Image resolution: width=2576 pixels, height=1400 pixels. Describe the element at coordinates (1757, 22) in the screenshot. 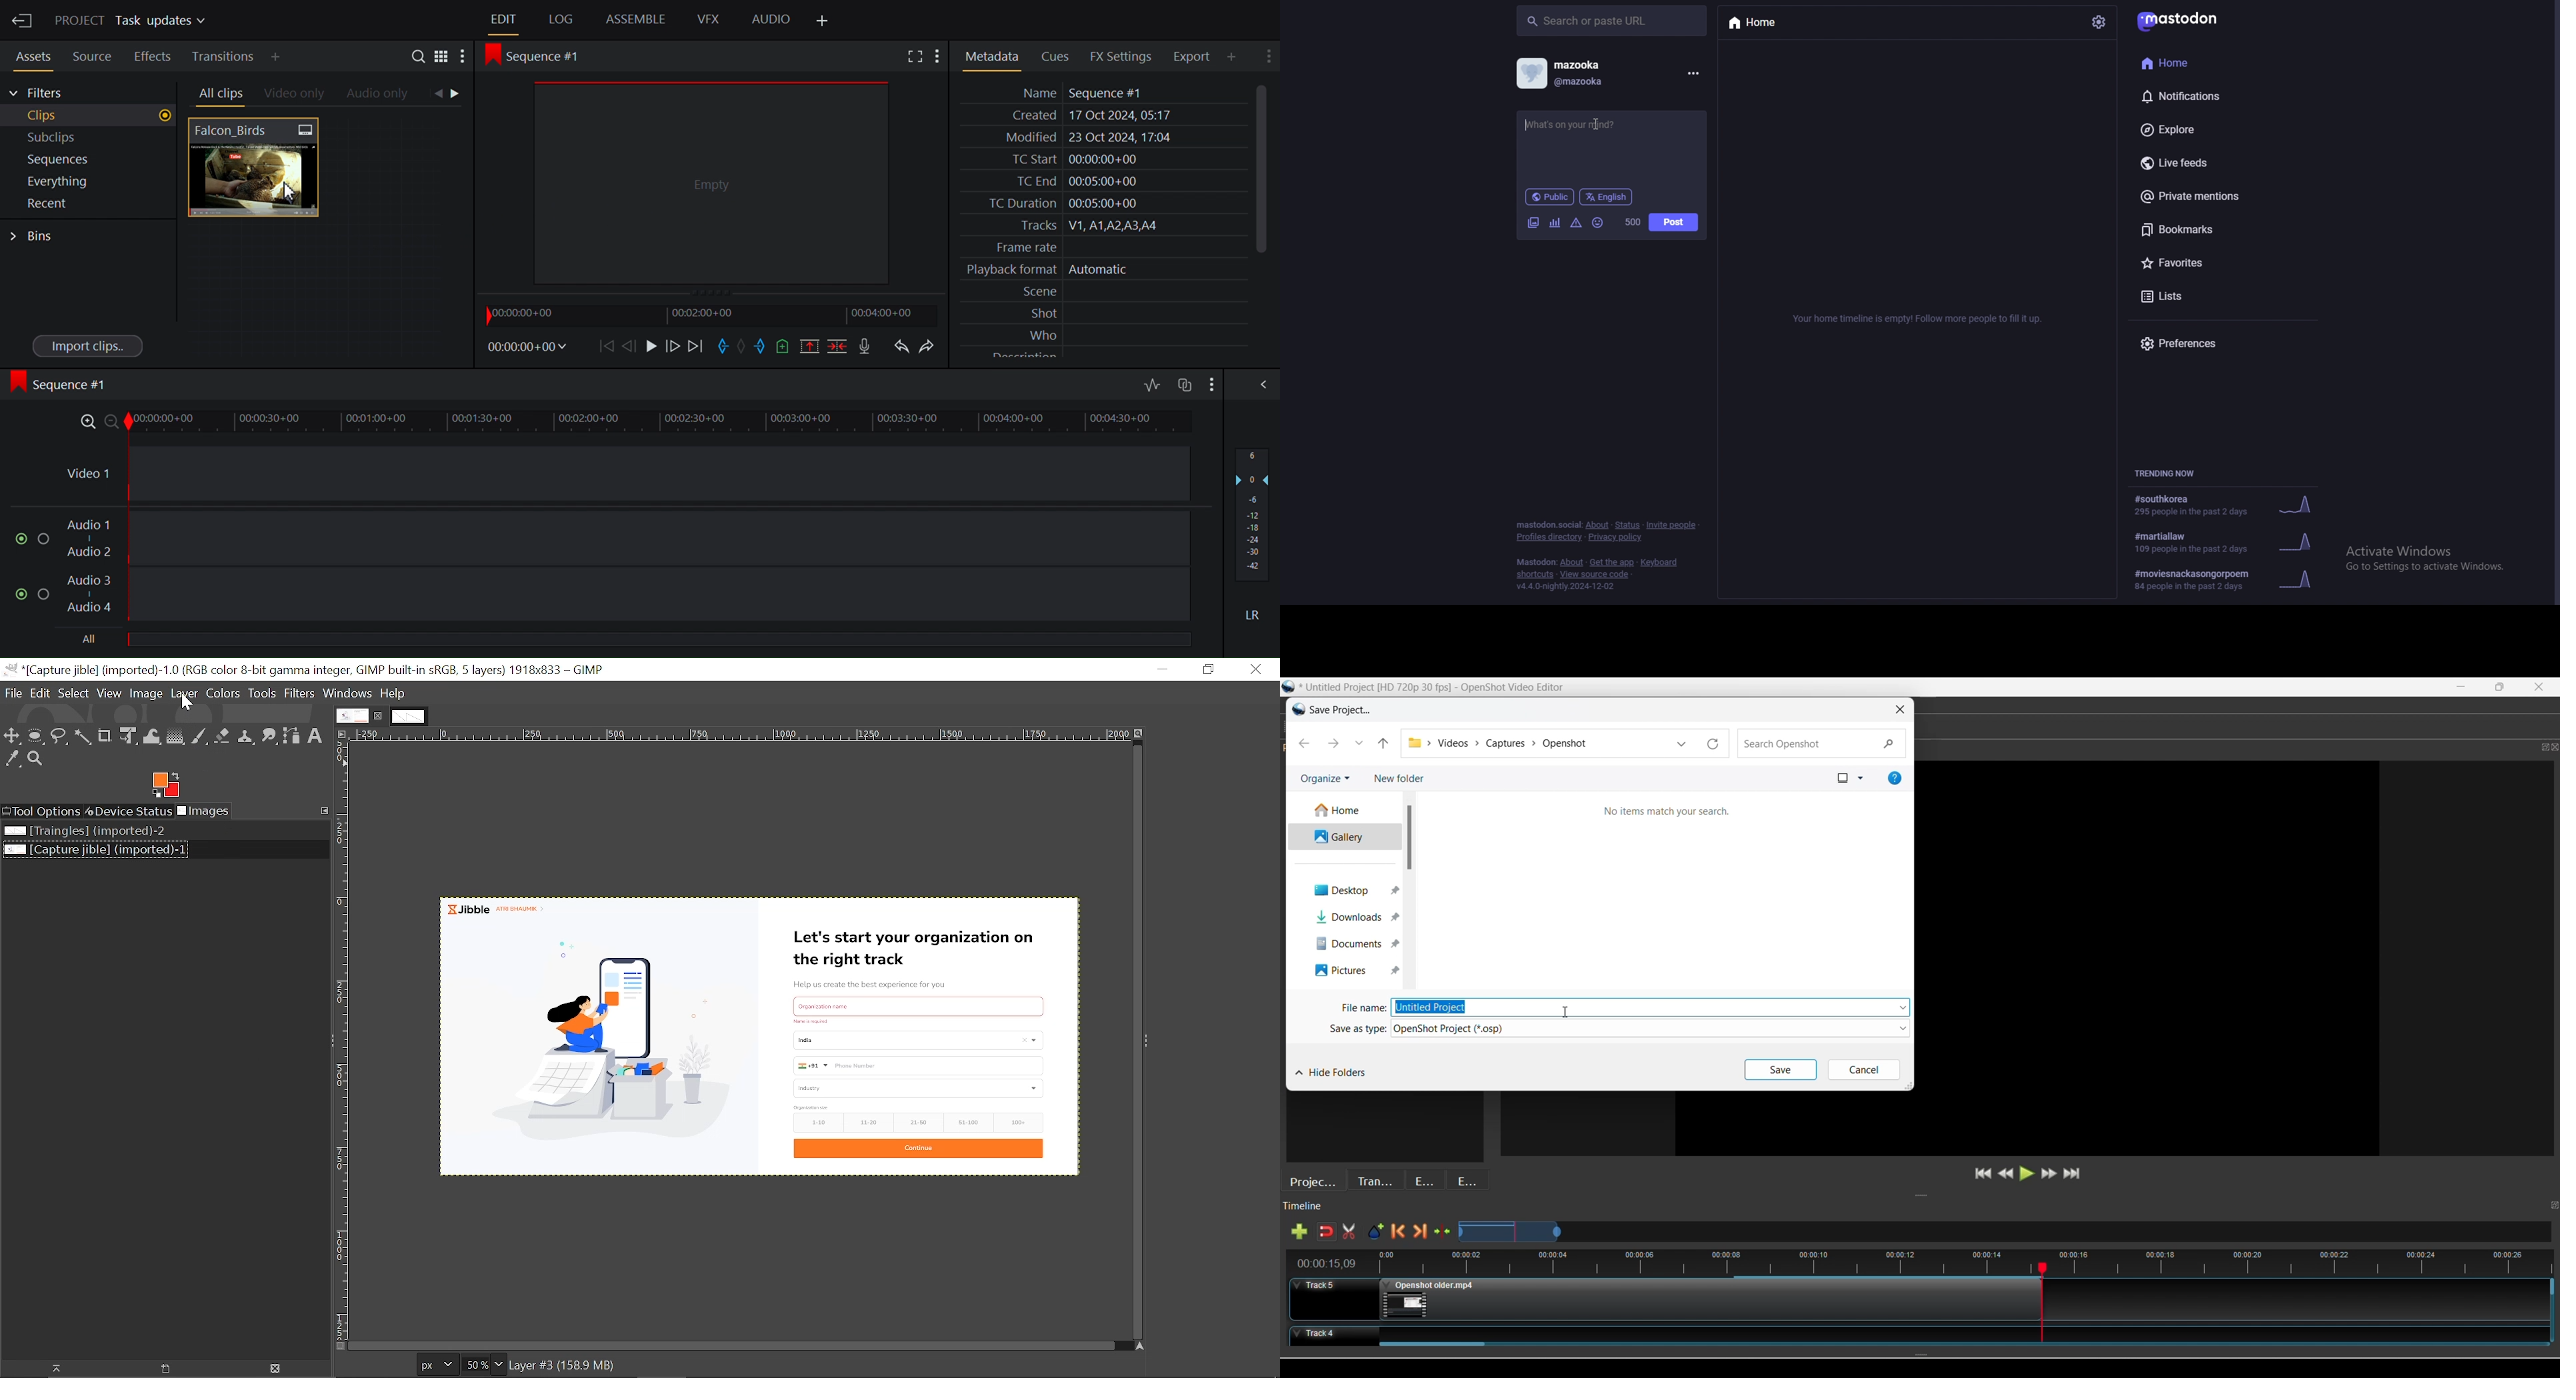

I see `home` at that location.